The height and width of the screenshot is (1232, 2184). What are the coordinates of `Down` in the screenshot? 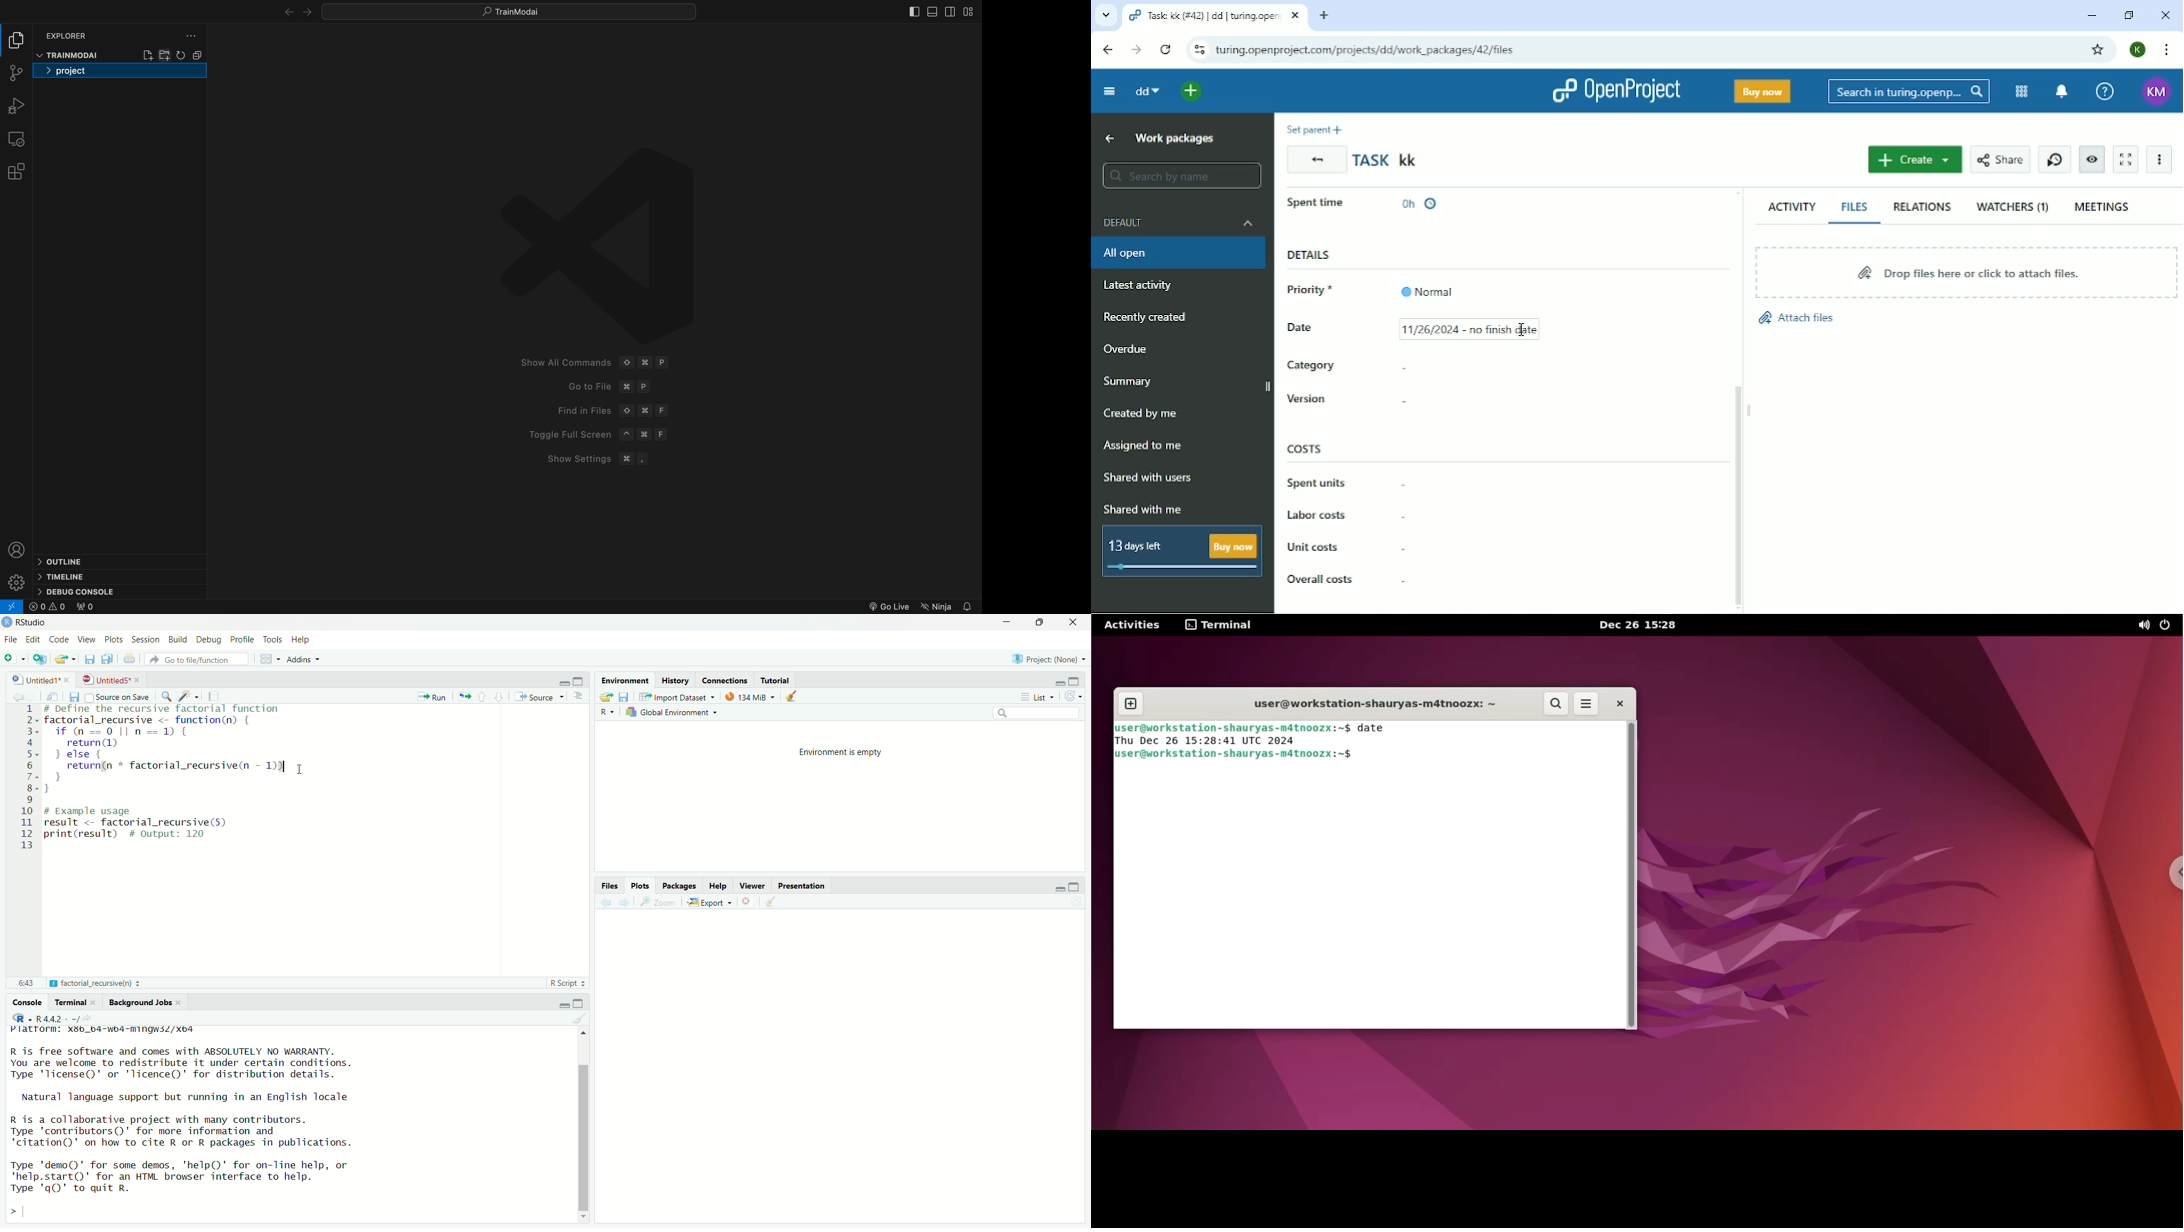 It's located at (583, 1218).